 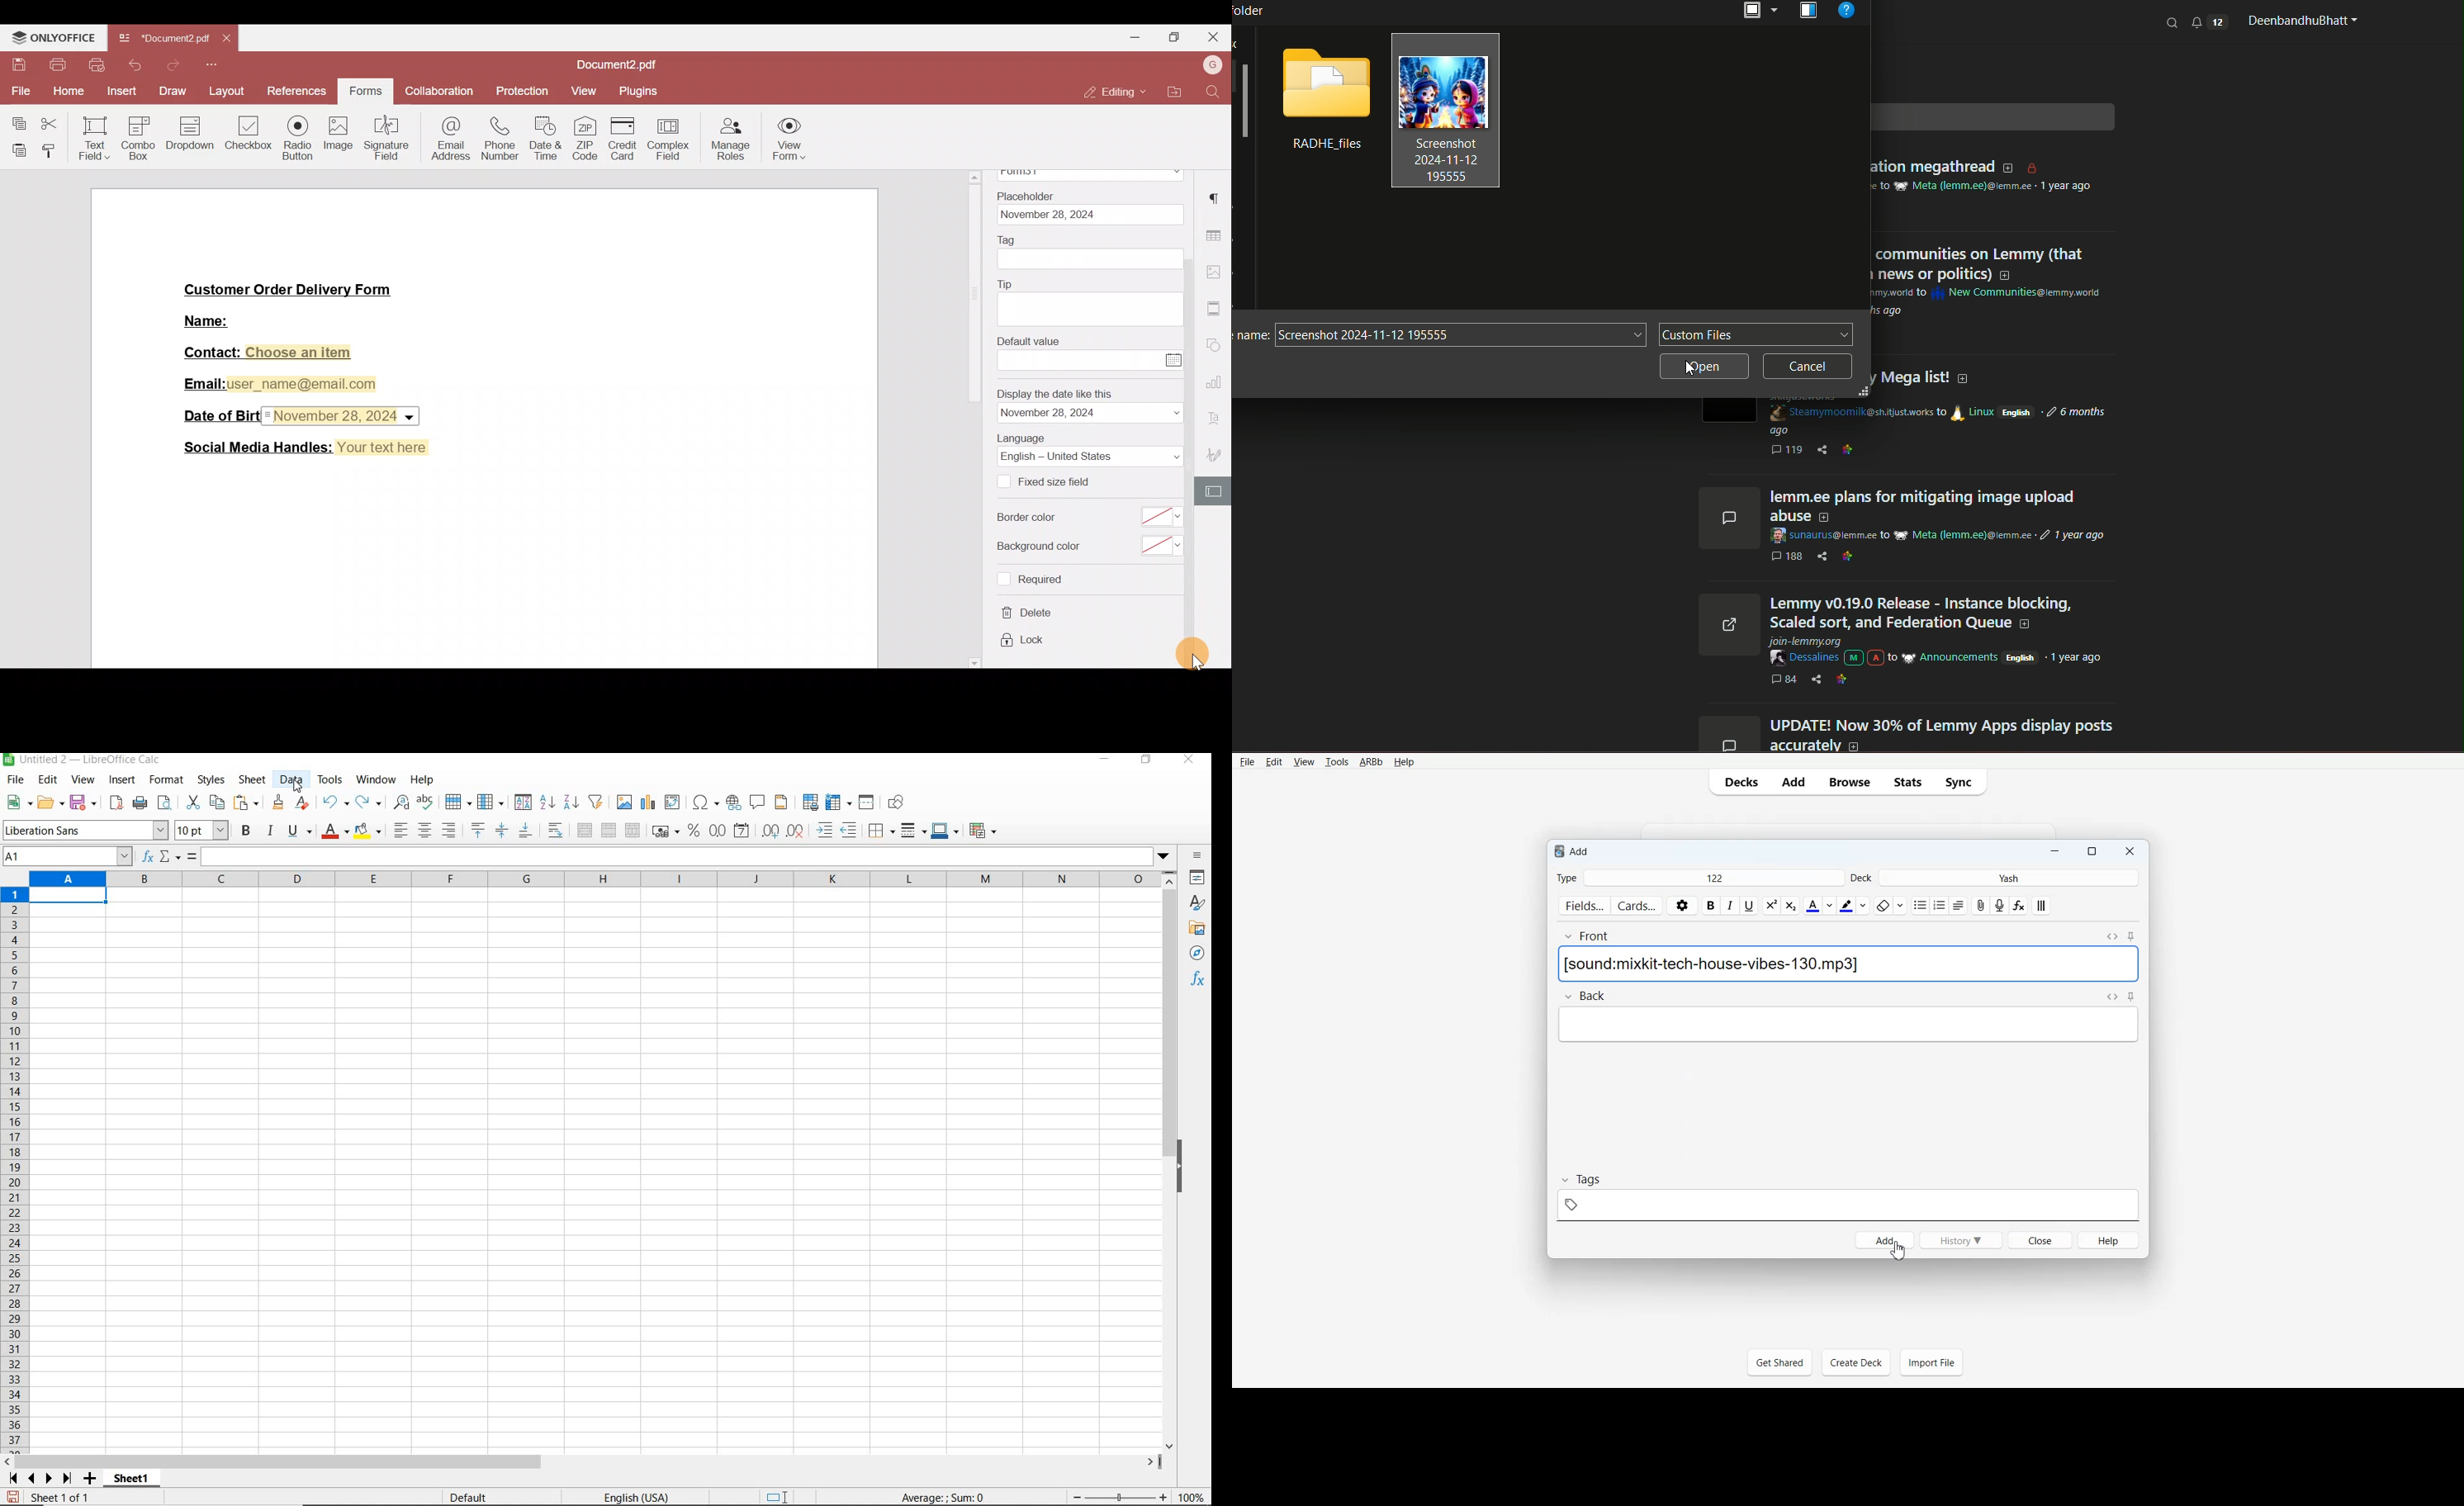 What do you see at coordinates (1849, 782) in the screenshot?
I see `Browse` at bounding box center [1849, 782].